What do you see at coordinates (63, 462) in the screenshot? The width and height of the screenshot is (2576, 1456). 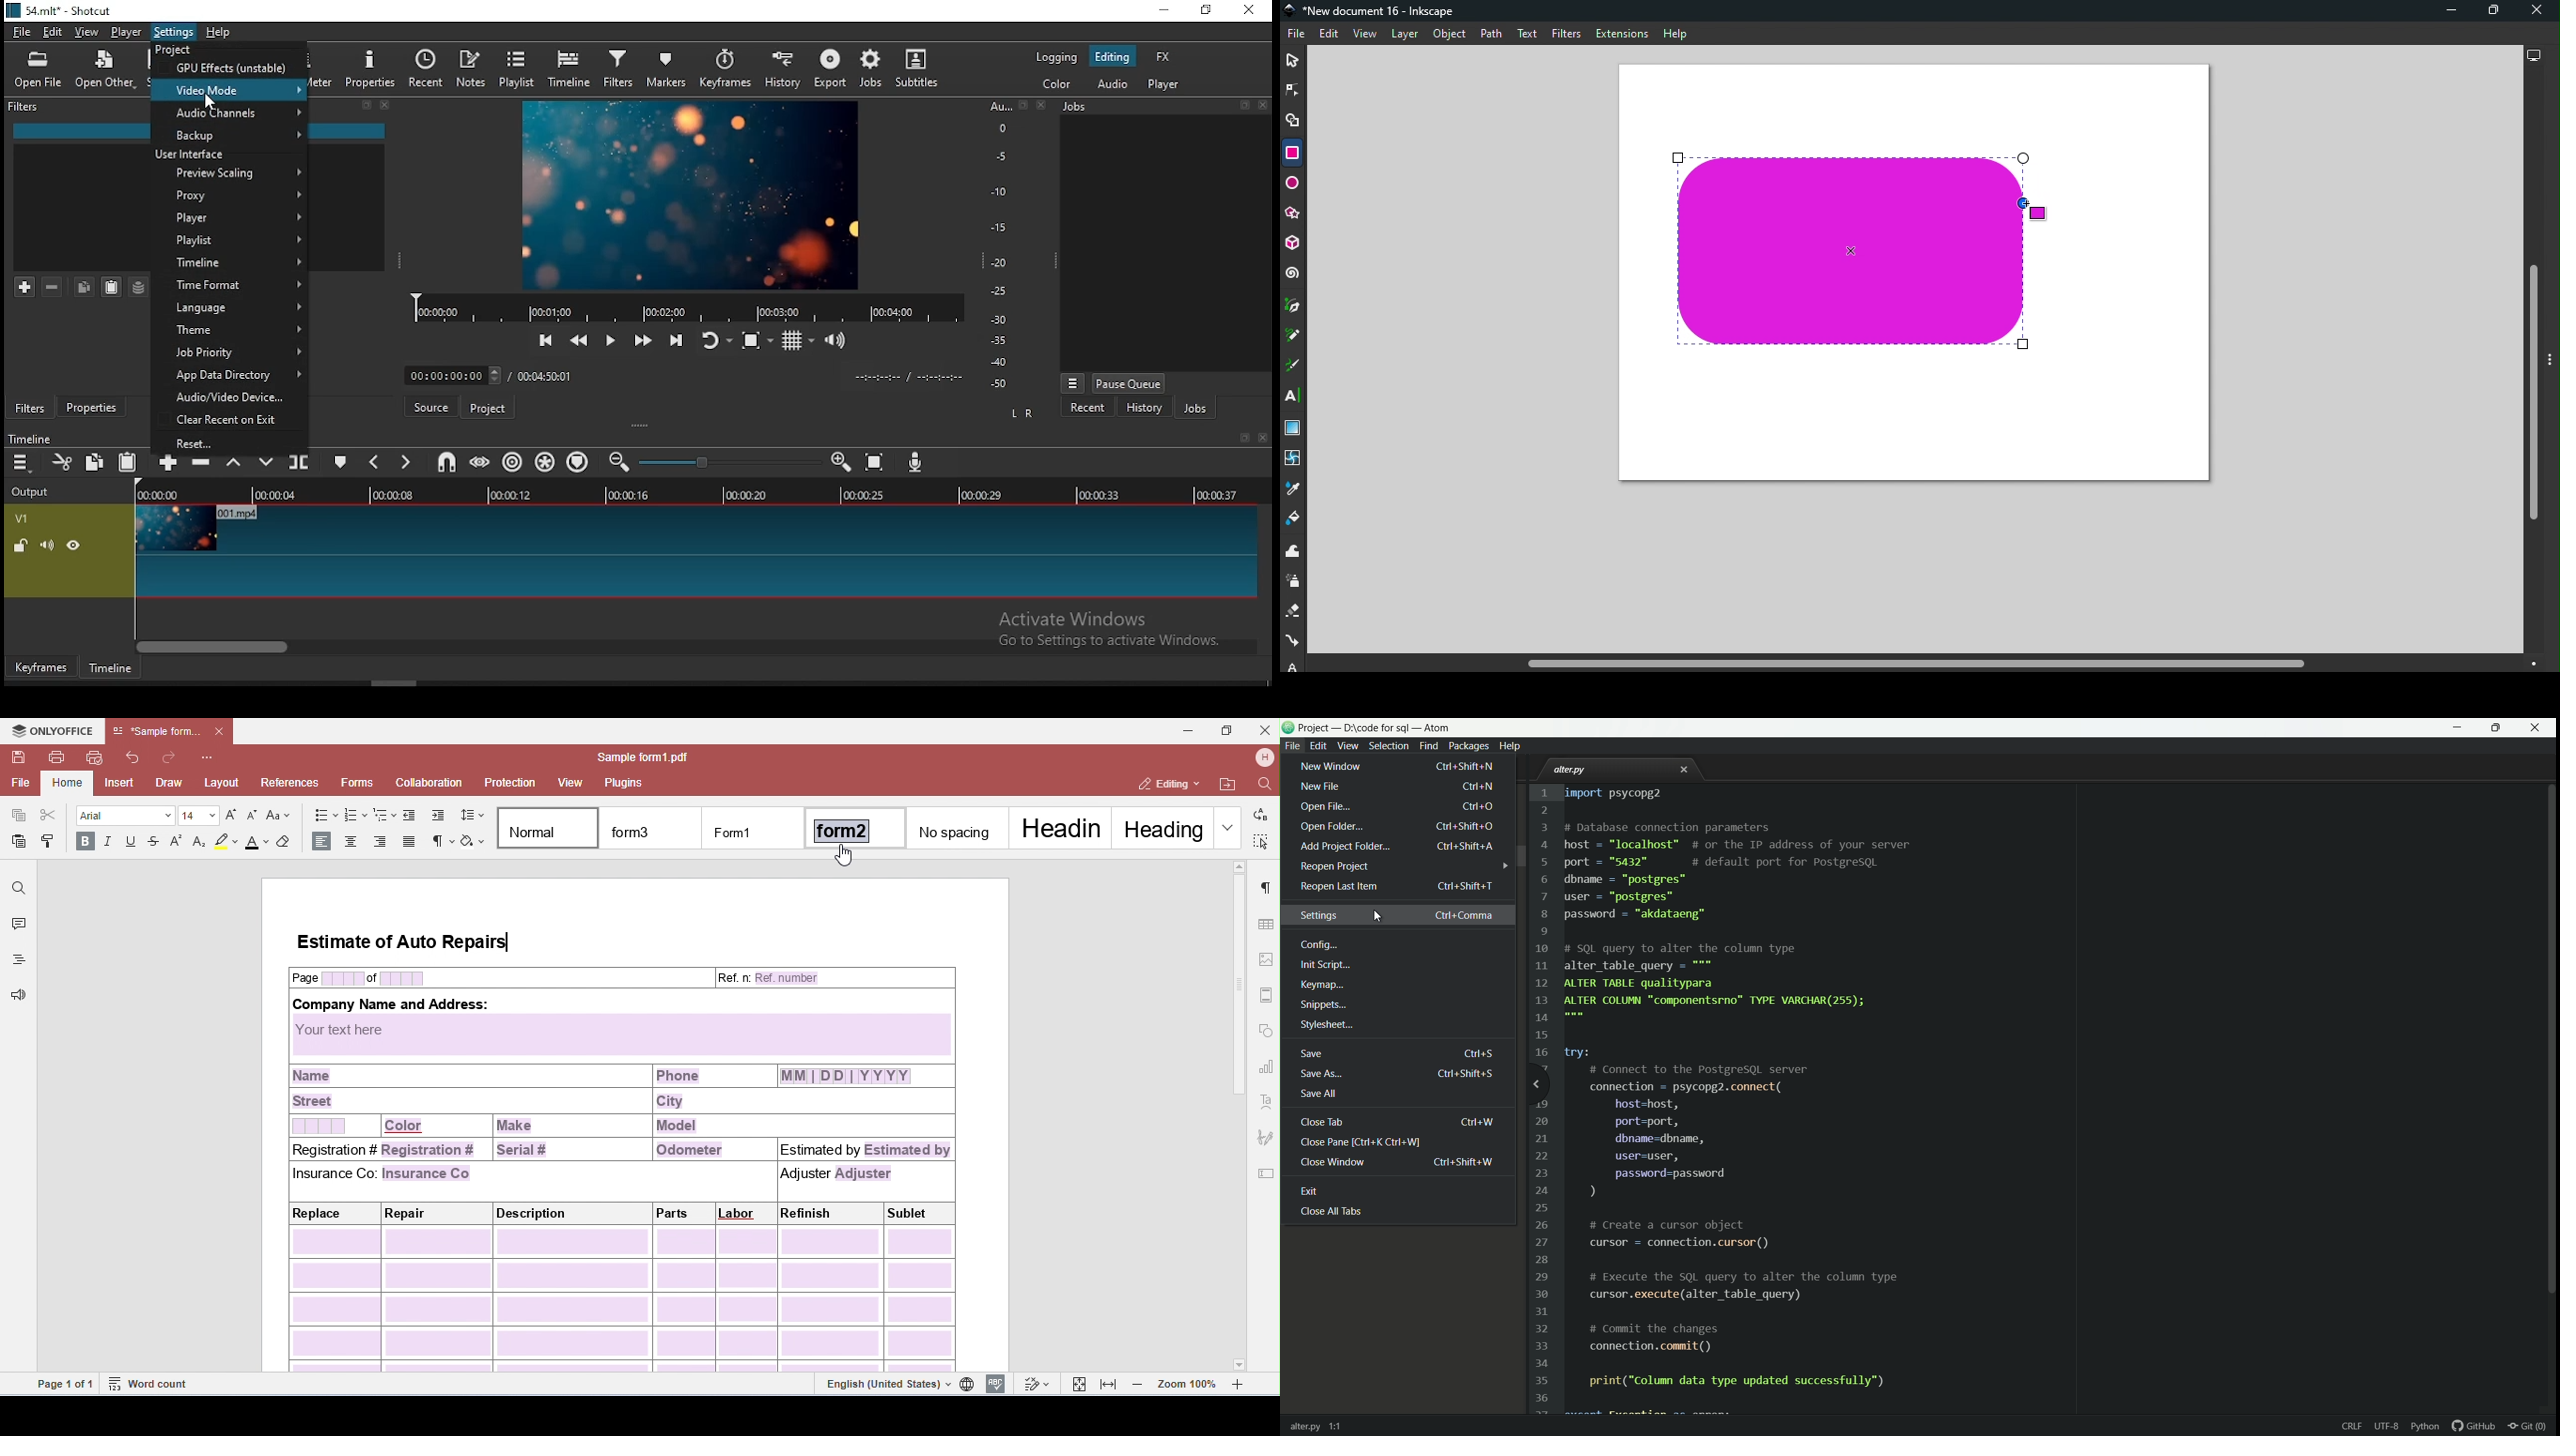 I see `cut` at bounding box center [63, 462].